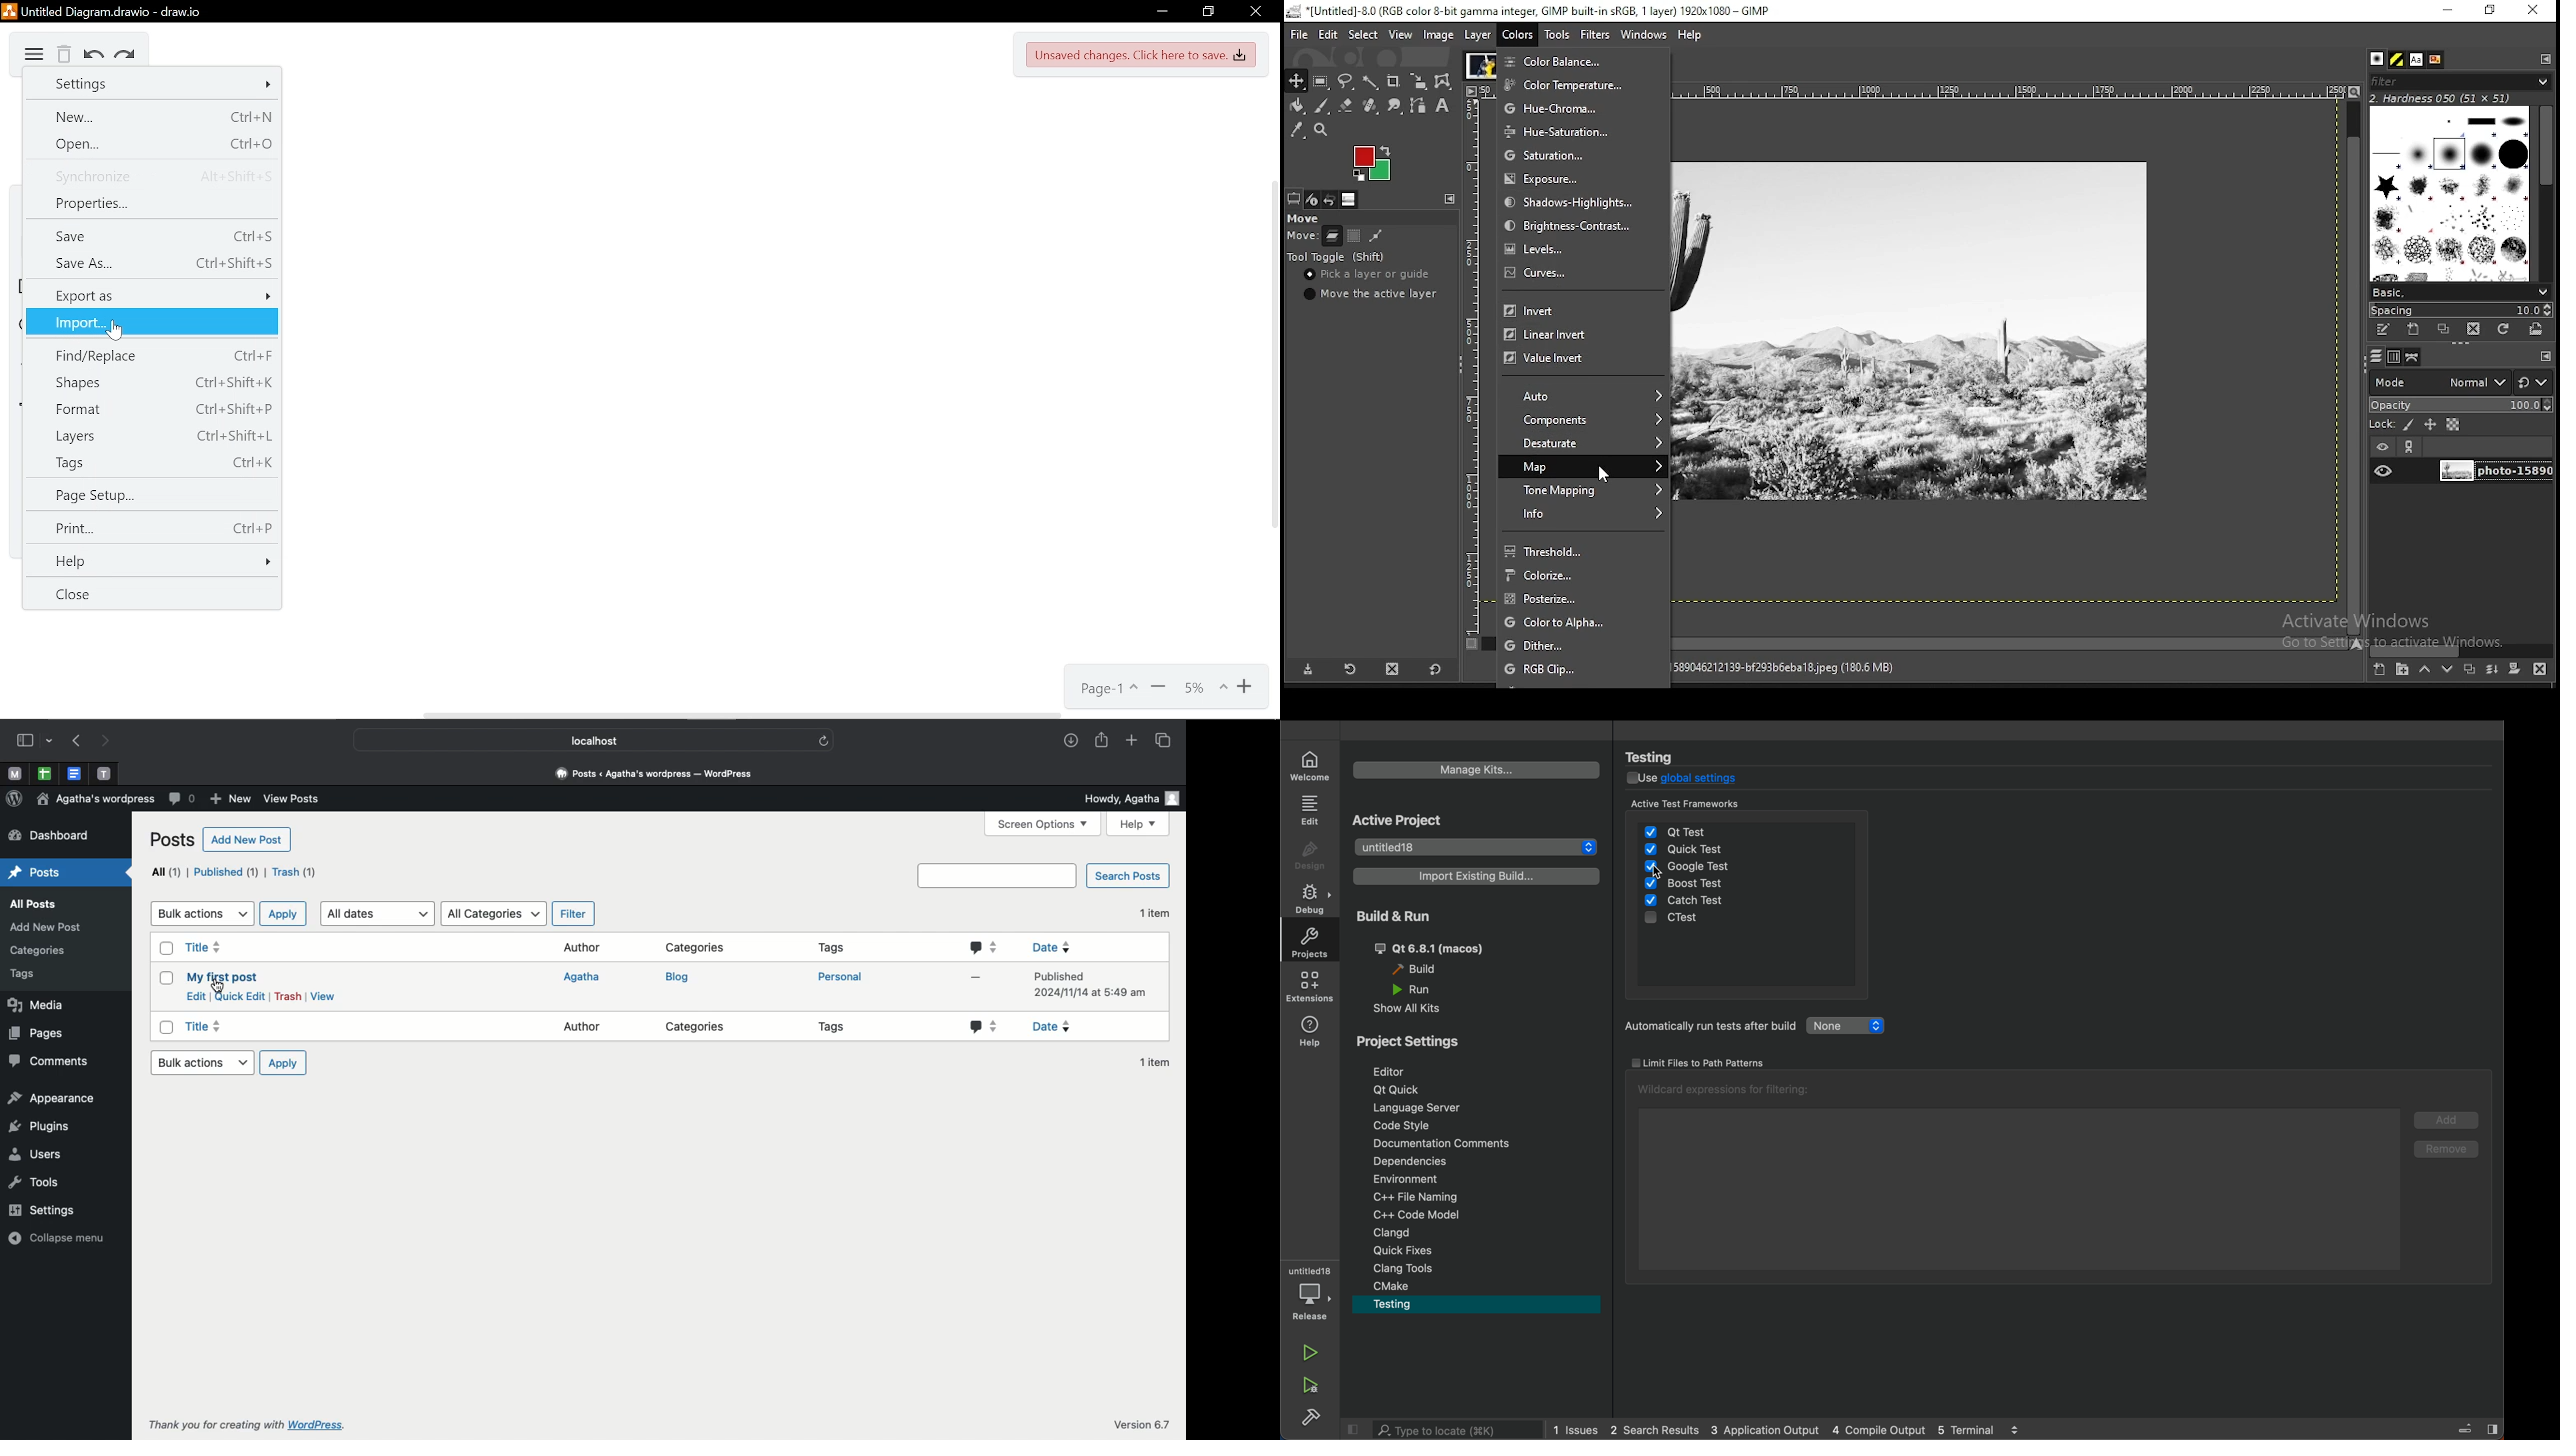 This screenshot has width=2576, height=1456. I want to click on Import, so click(150, 322).